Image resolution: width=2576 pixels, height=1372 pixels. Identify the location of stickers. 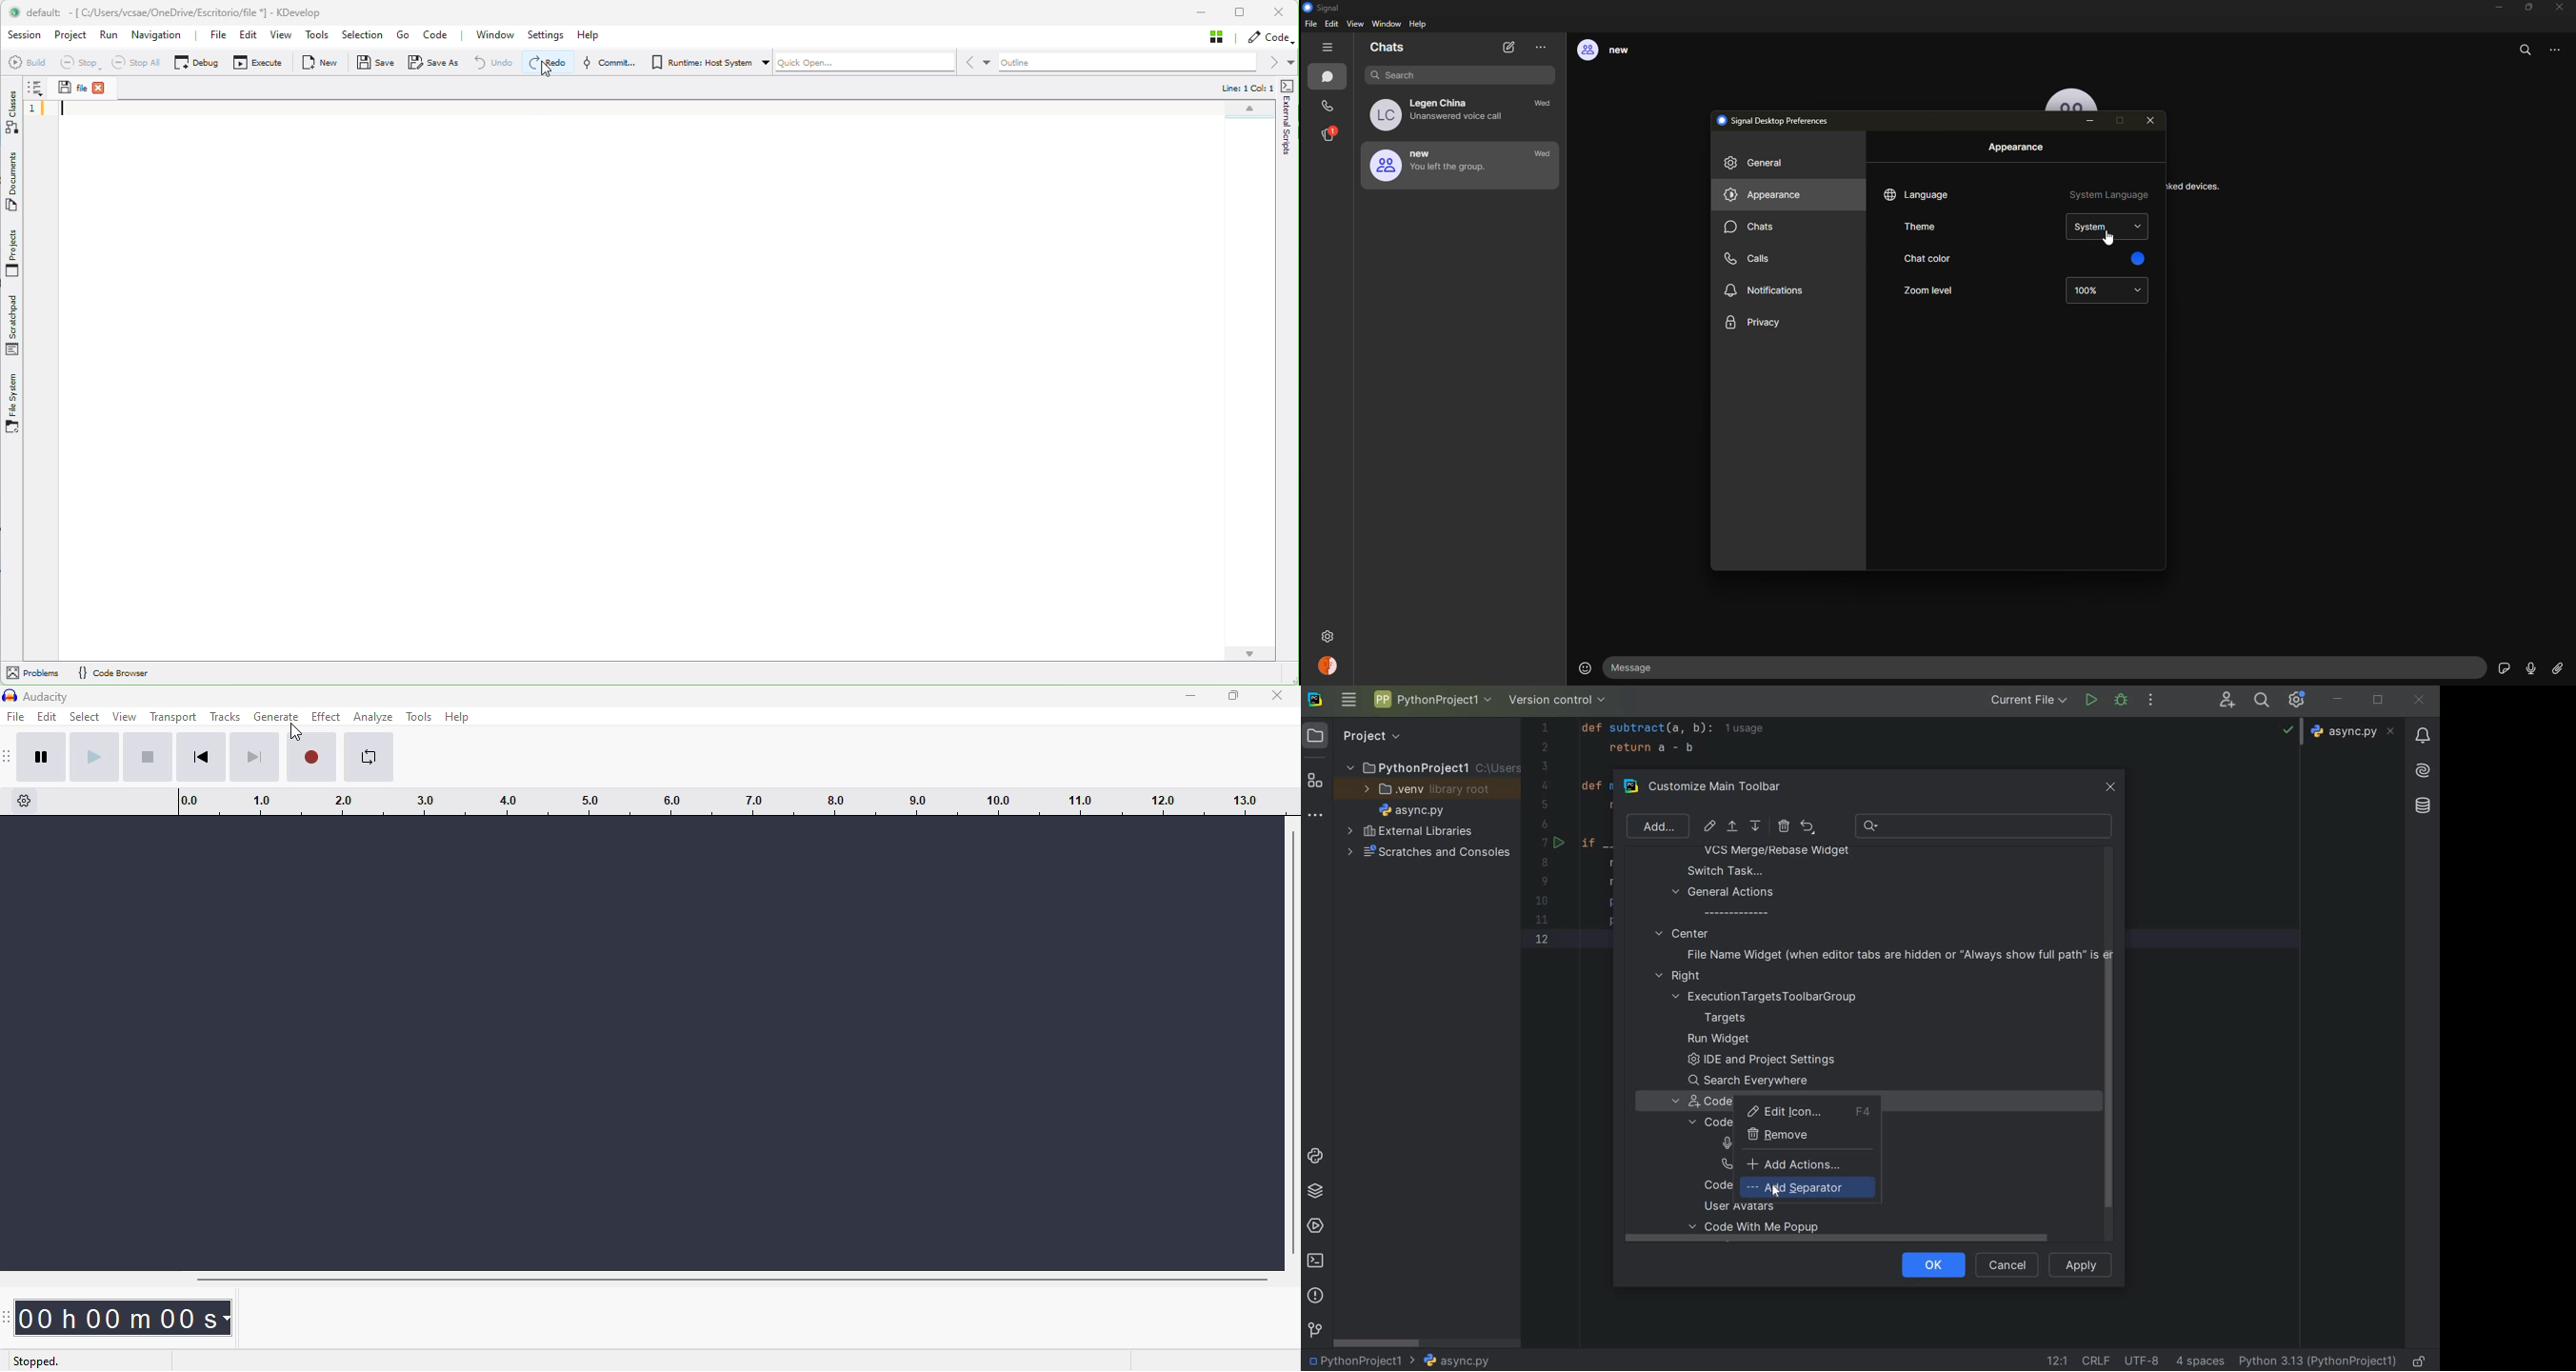
(2503, 667).